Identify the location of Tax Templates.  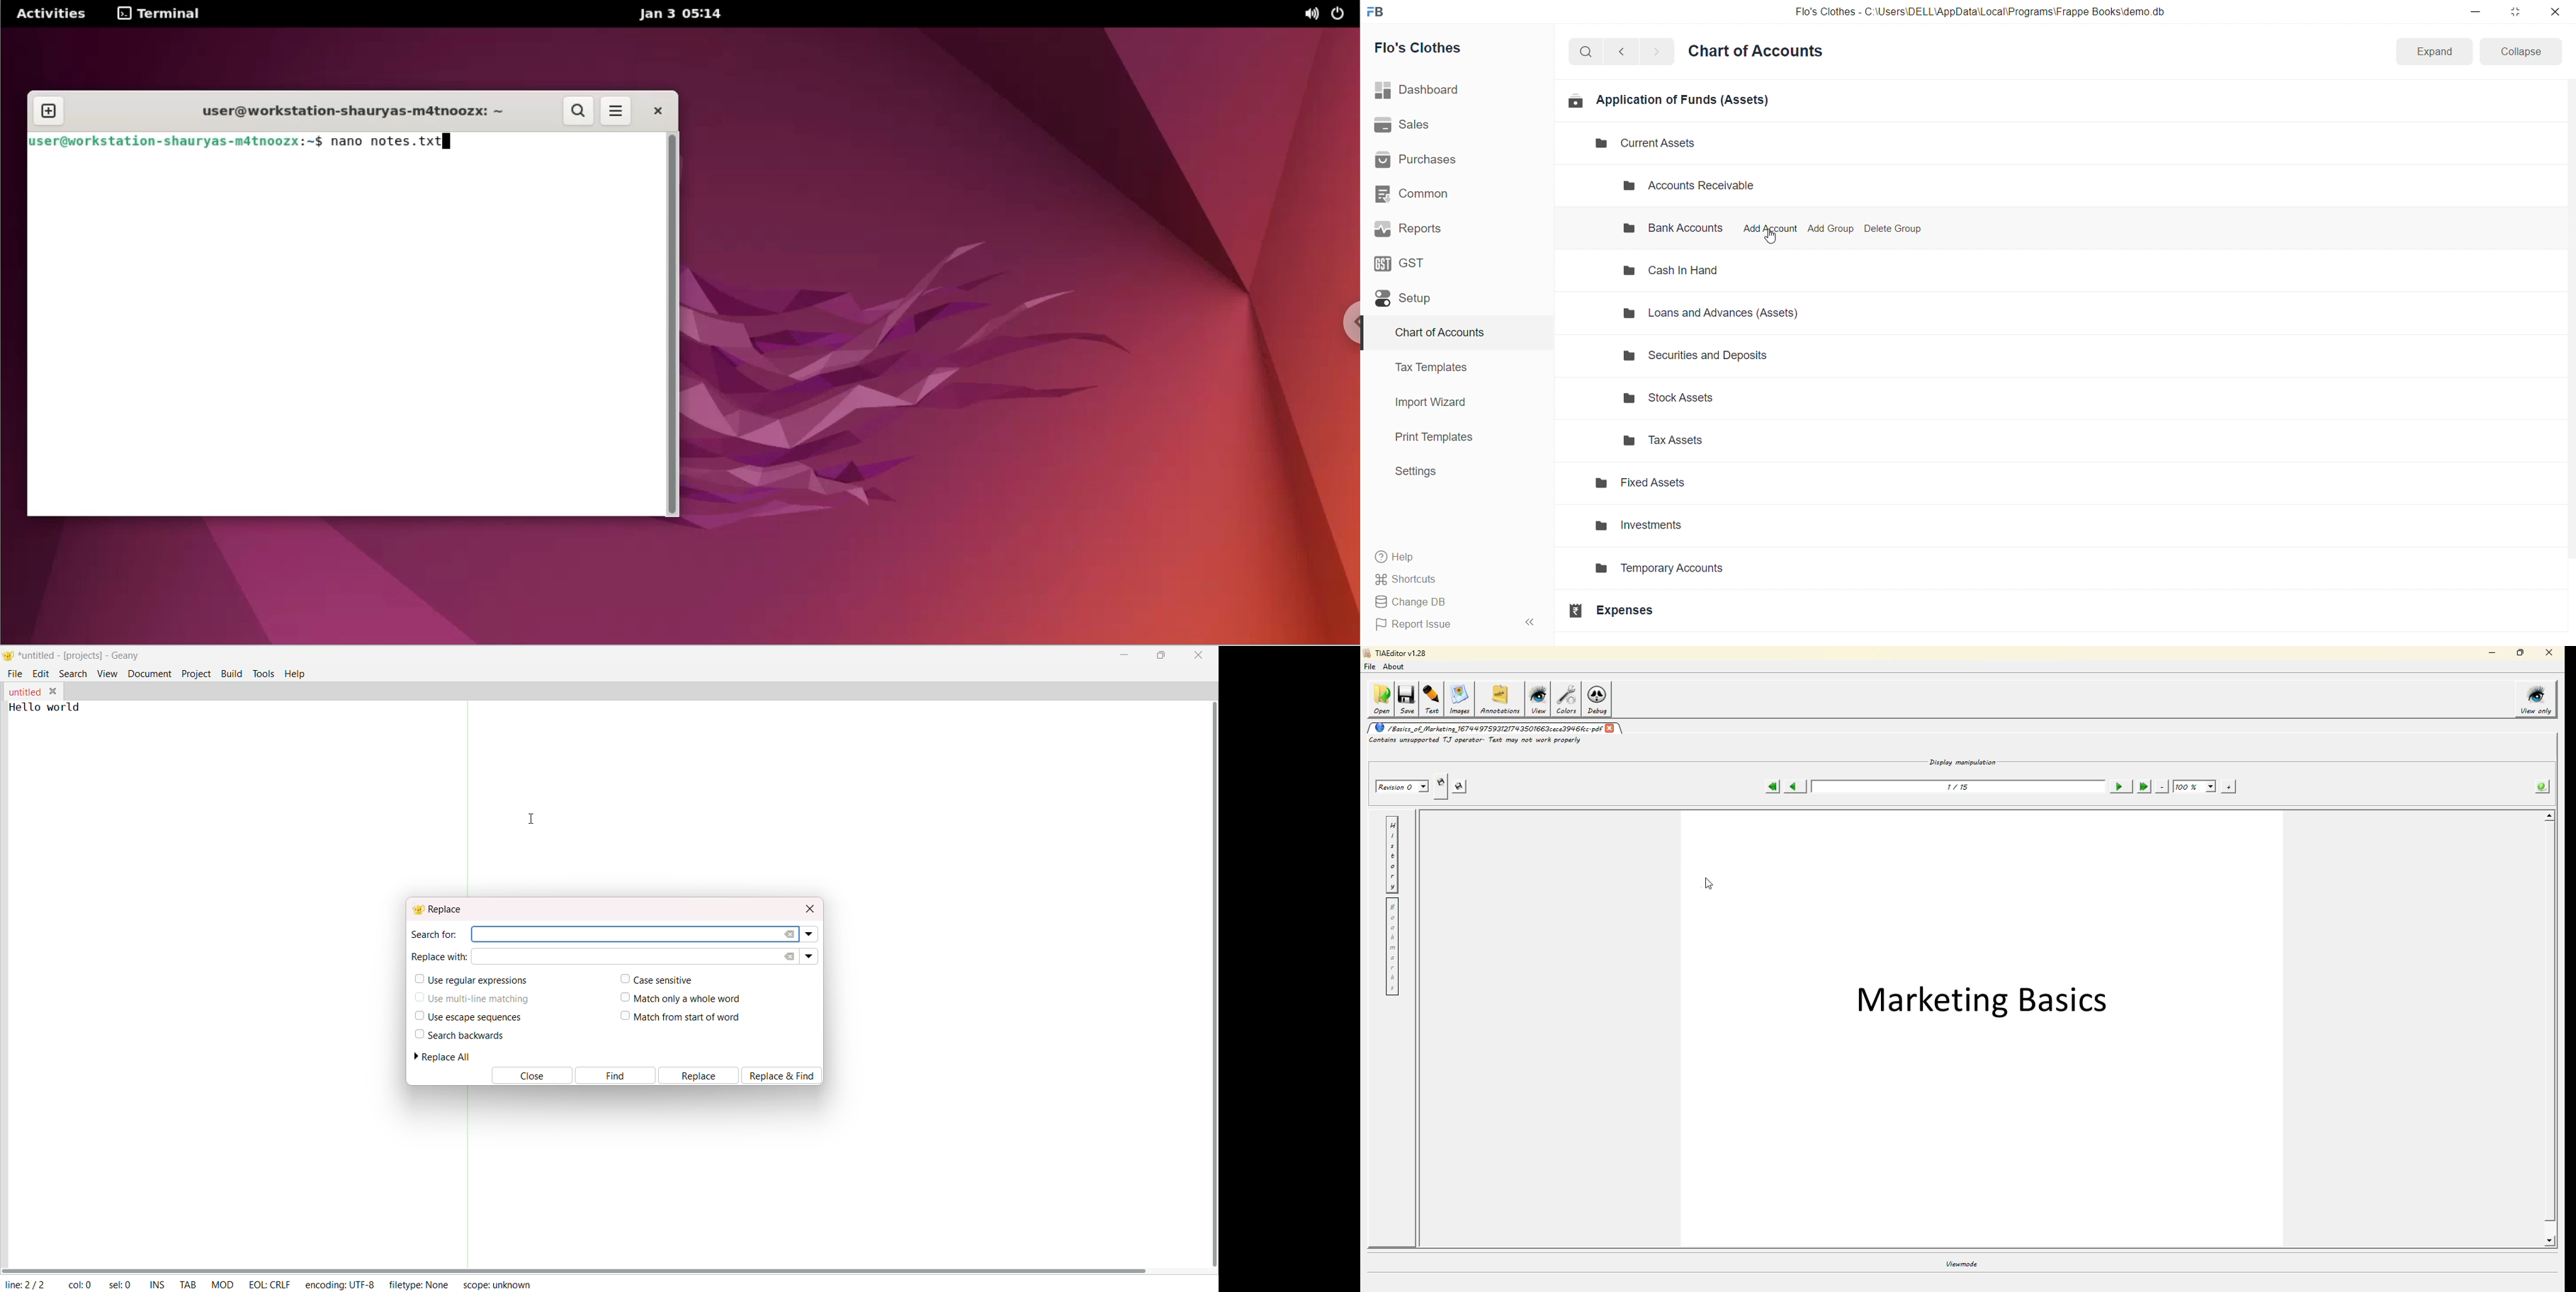
(1450, 367).